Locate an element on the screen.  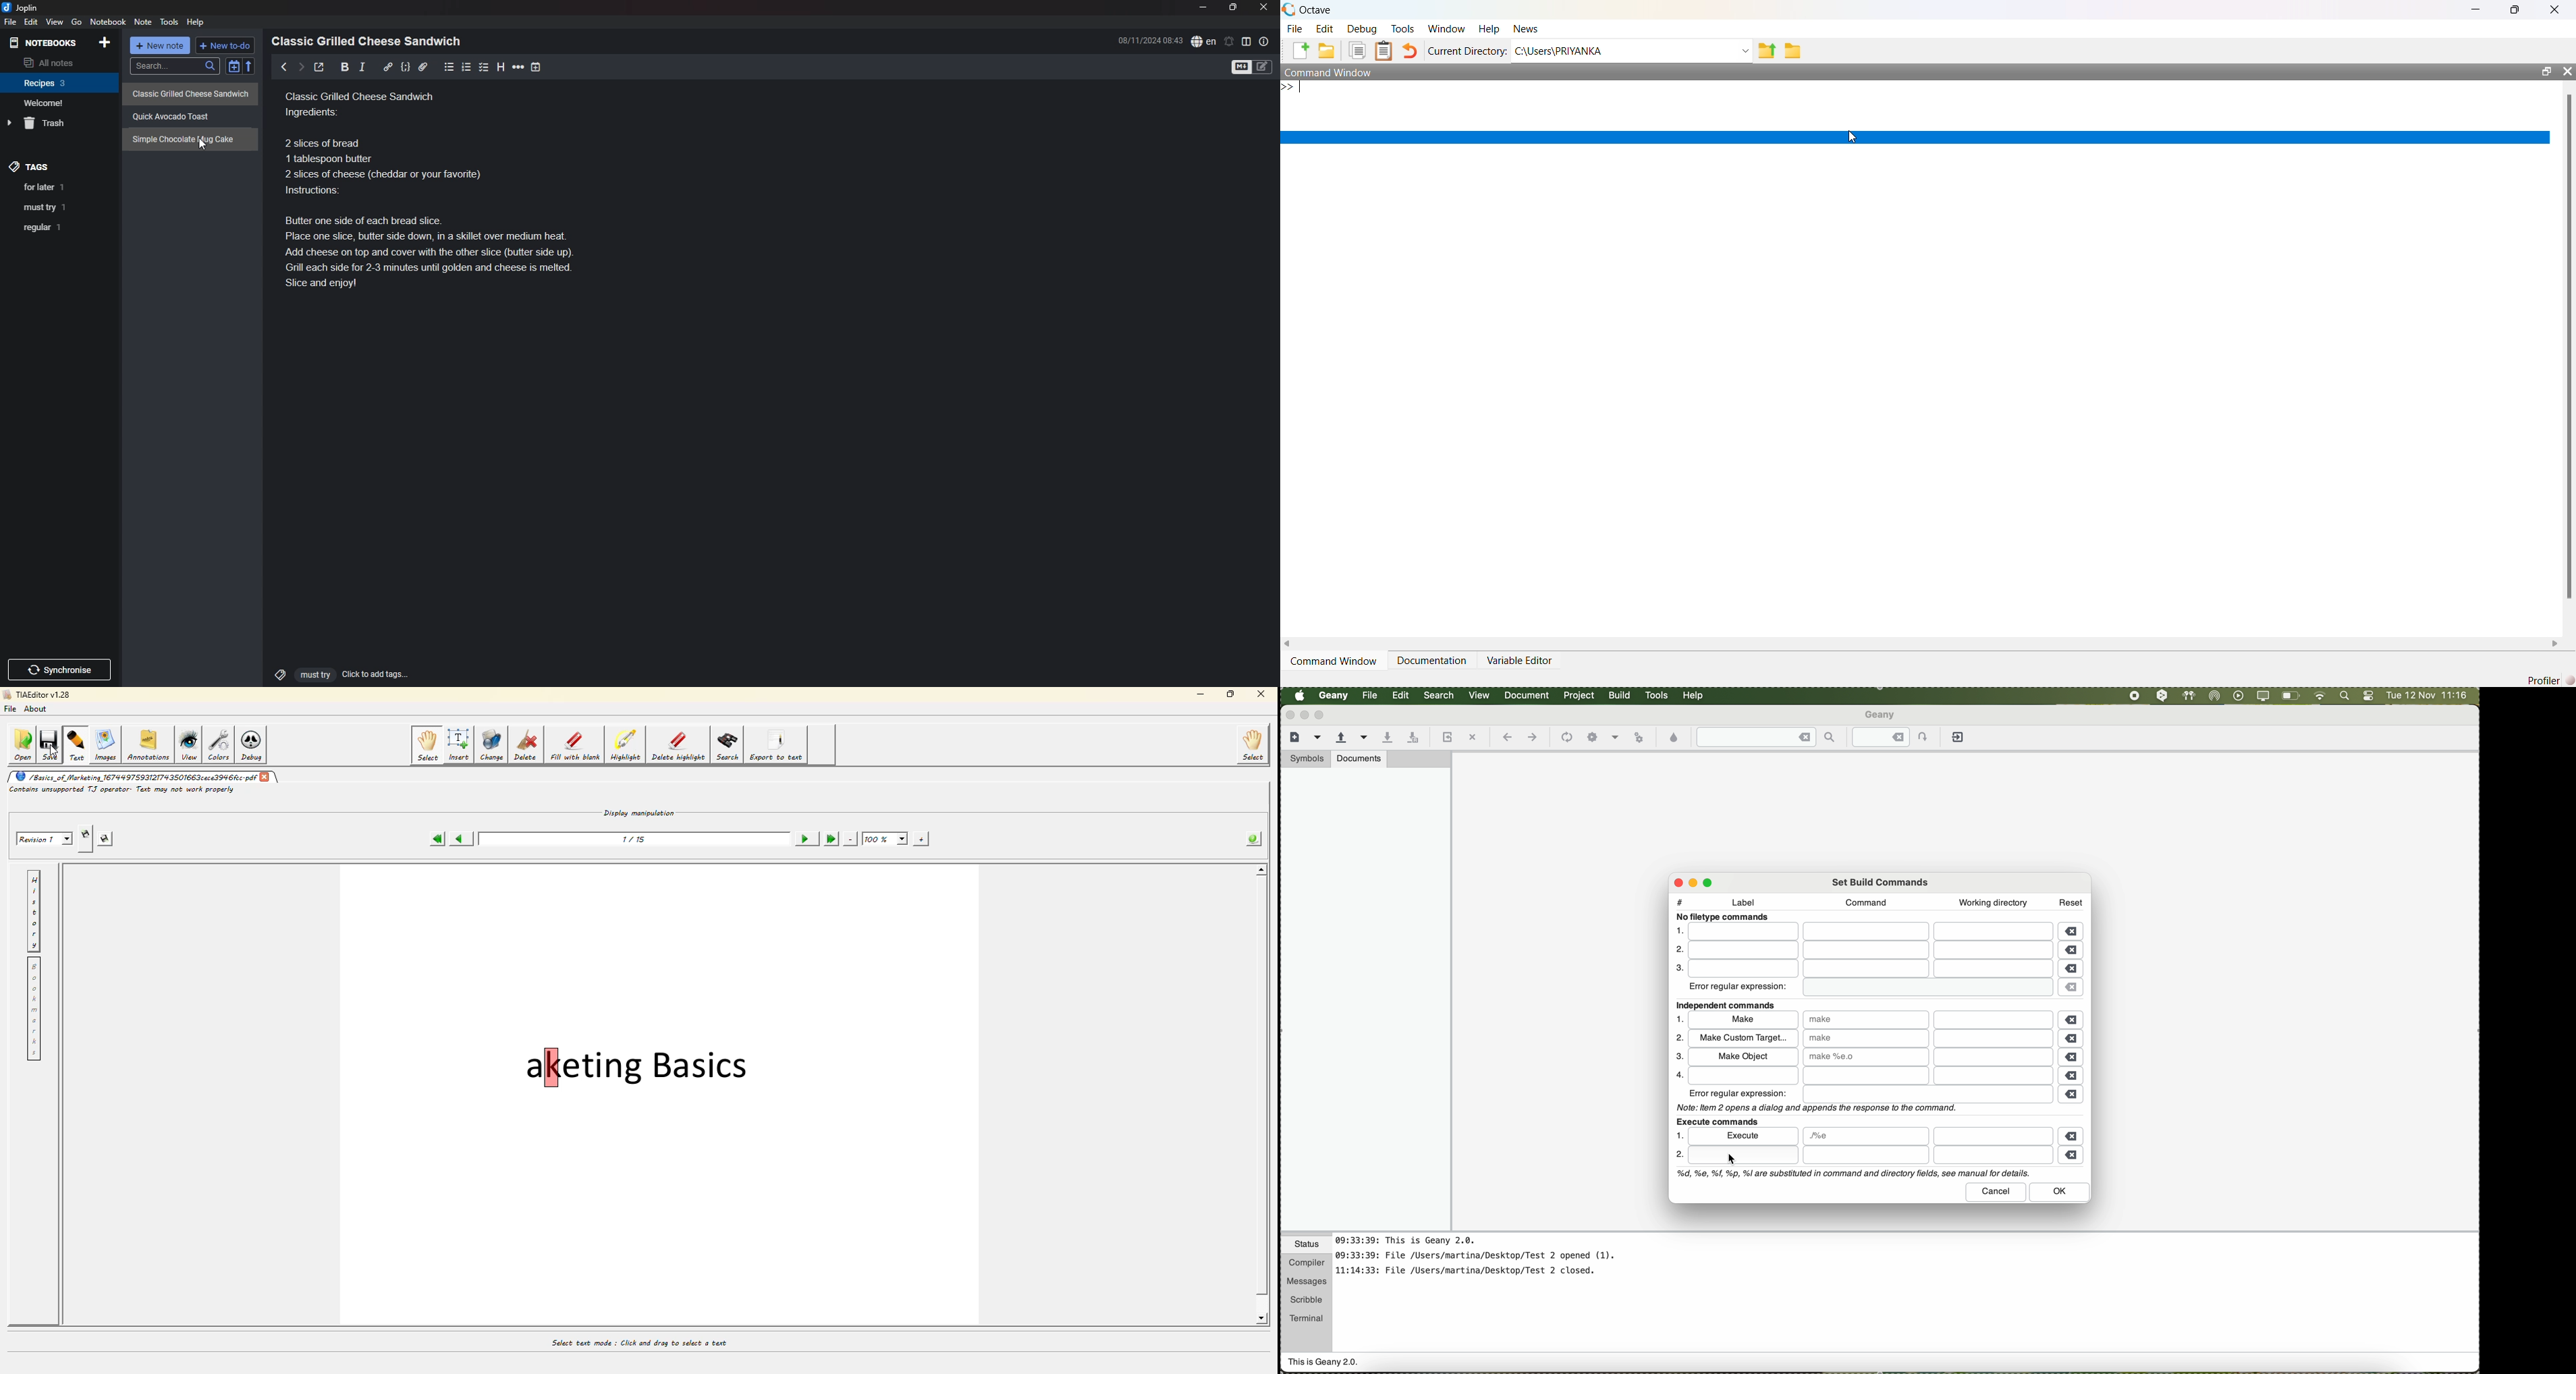
all notes is located at coordinates (57, 62).